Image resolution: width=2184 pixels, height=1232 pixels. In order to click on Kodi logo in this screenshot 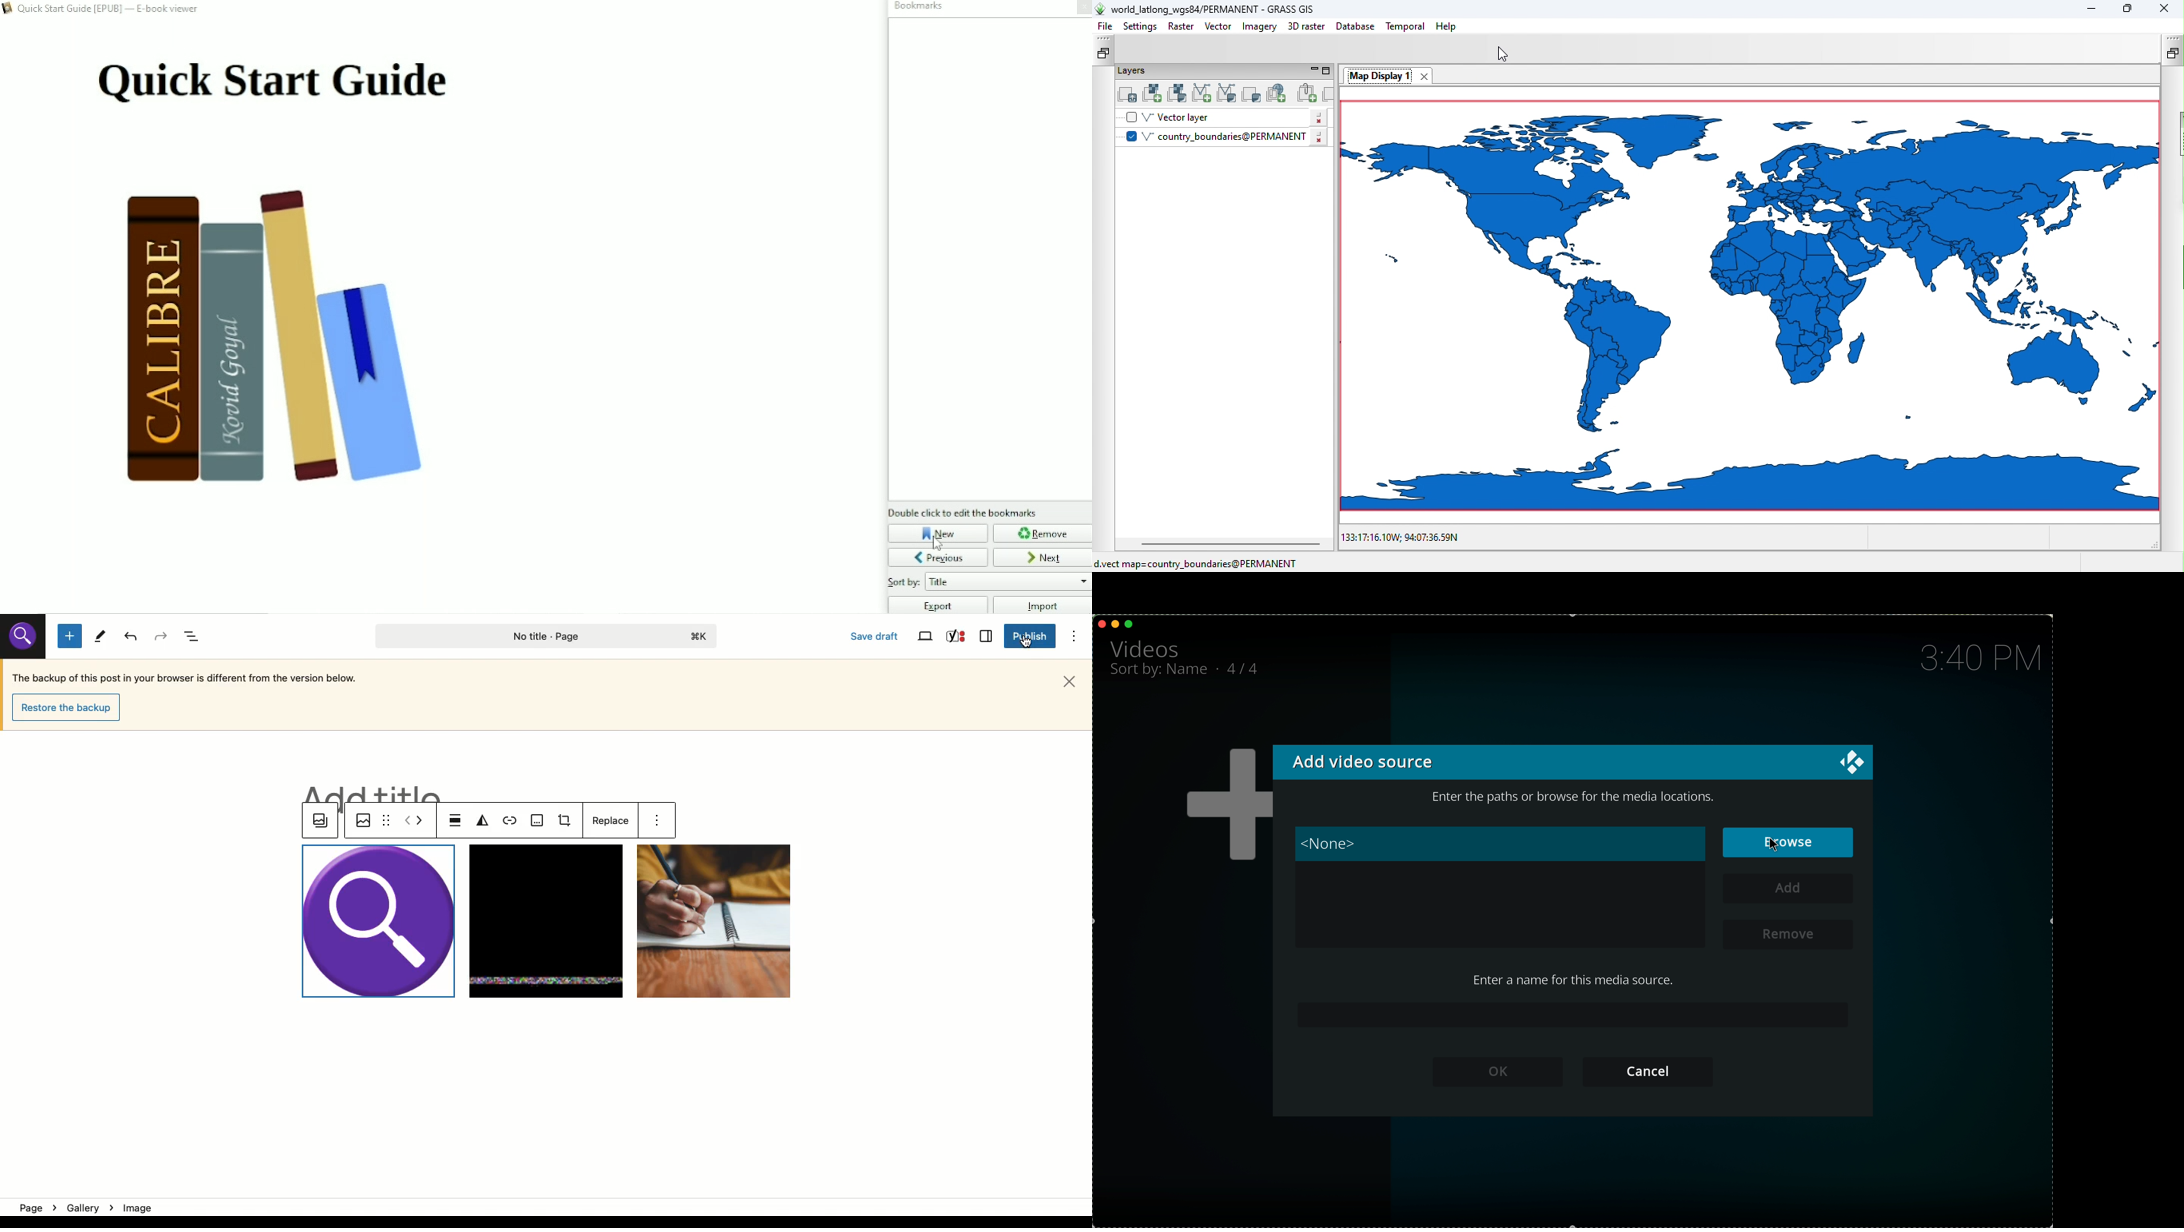, I will do `click(1851, 763)`.